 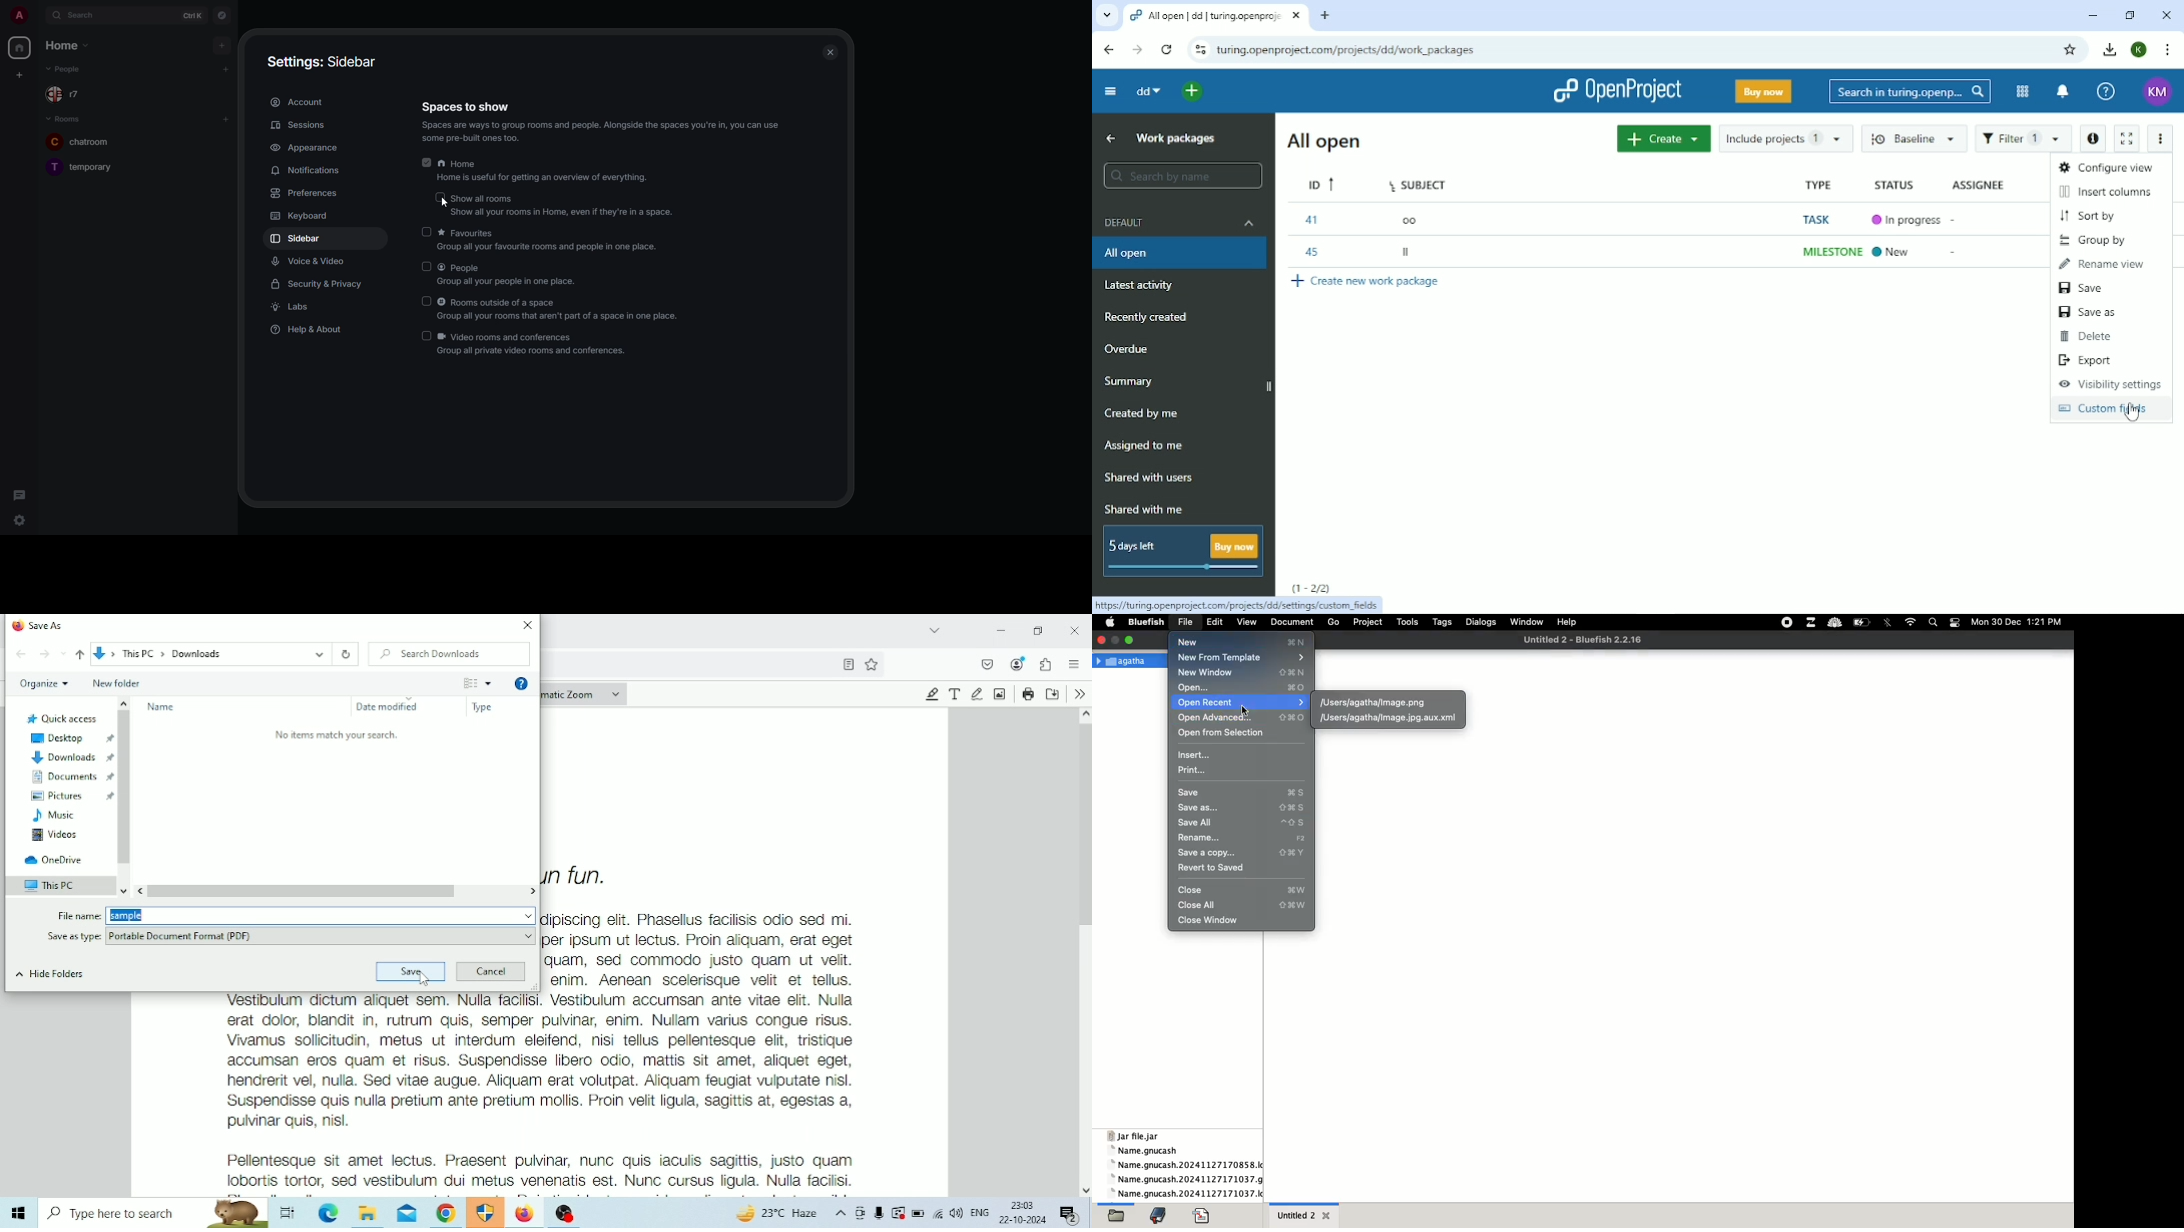 What do you see at coordinates (509, 275) in the screenshot?
I see `people` at bounding box center [509, 275].